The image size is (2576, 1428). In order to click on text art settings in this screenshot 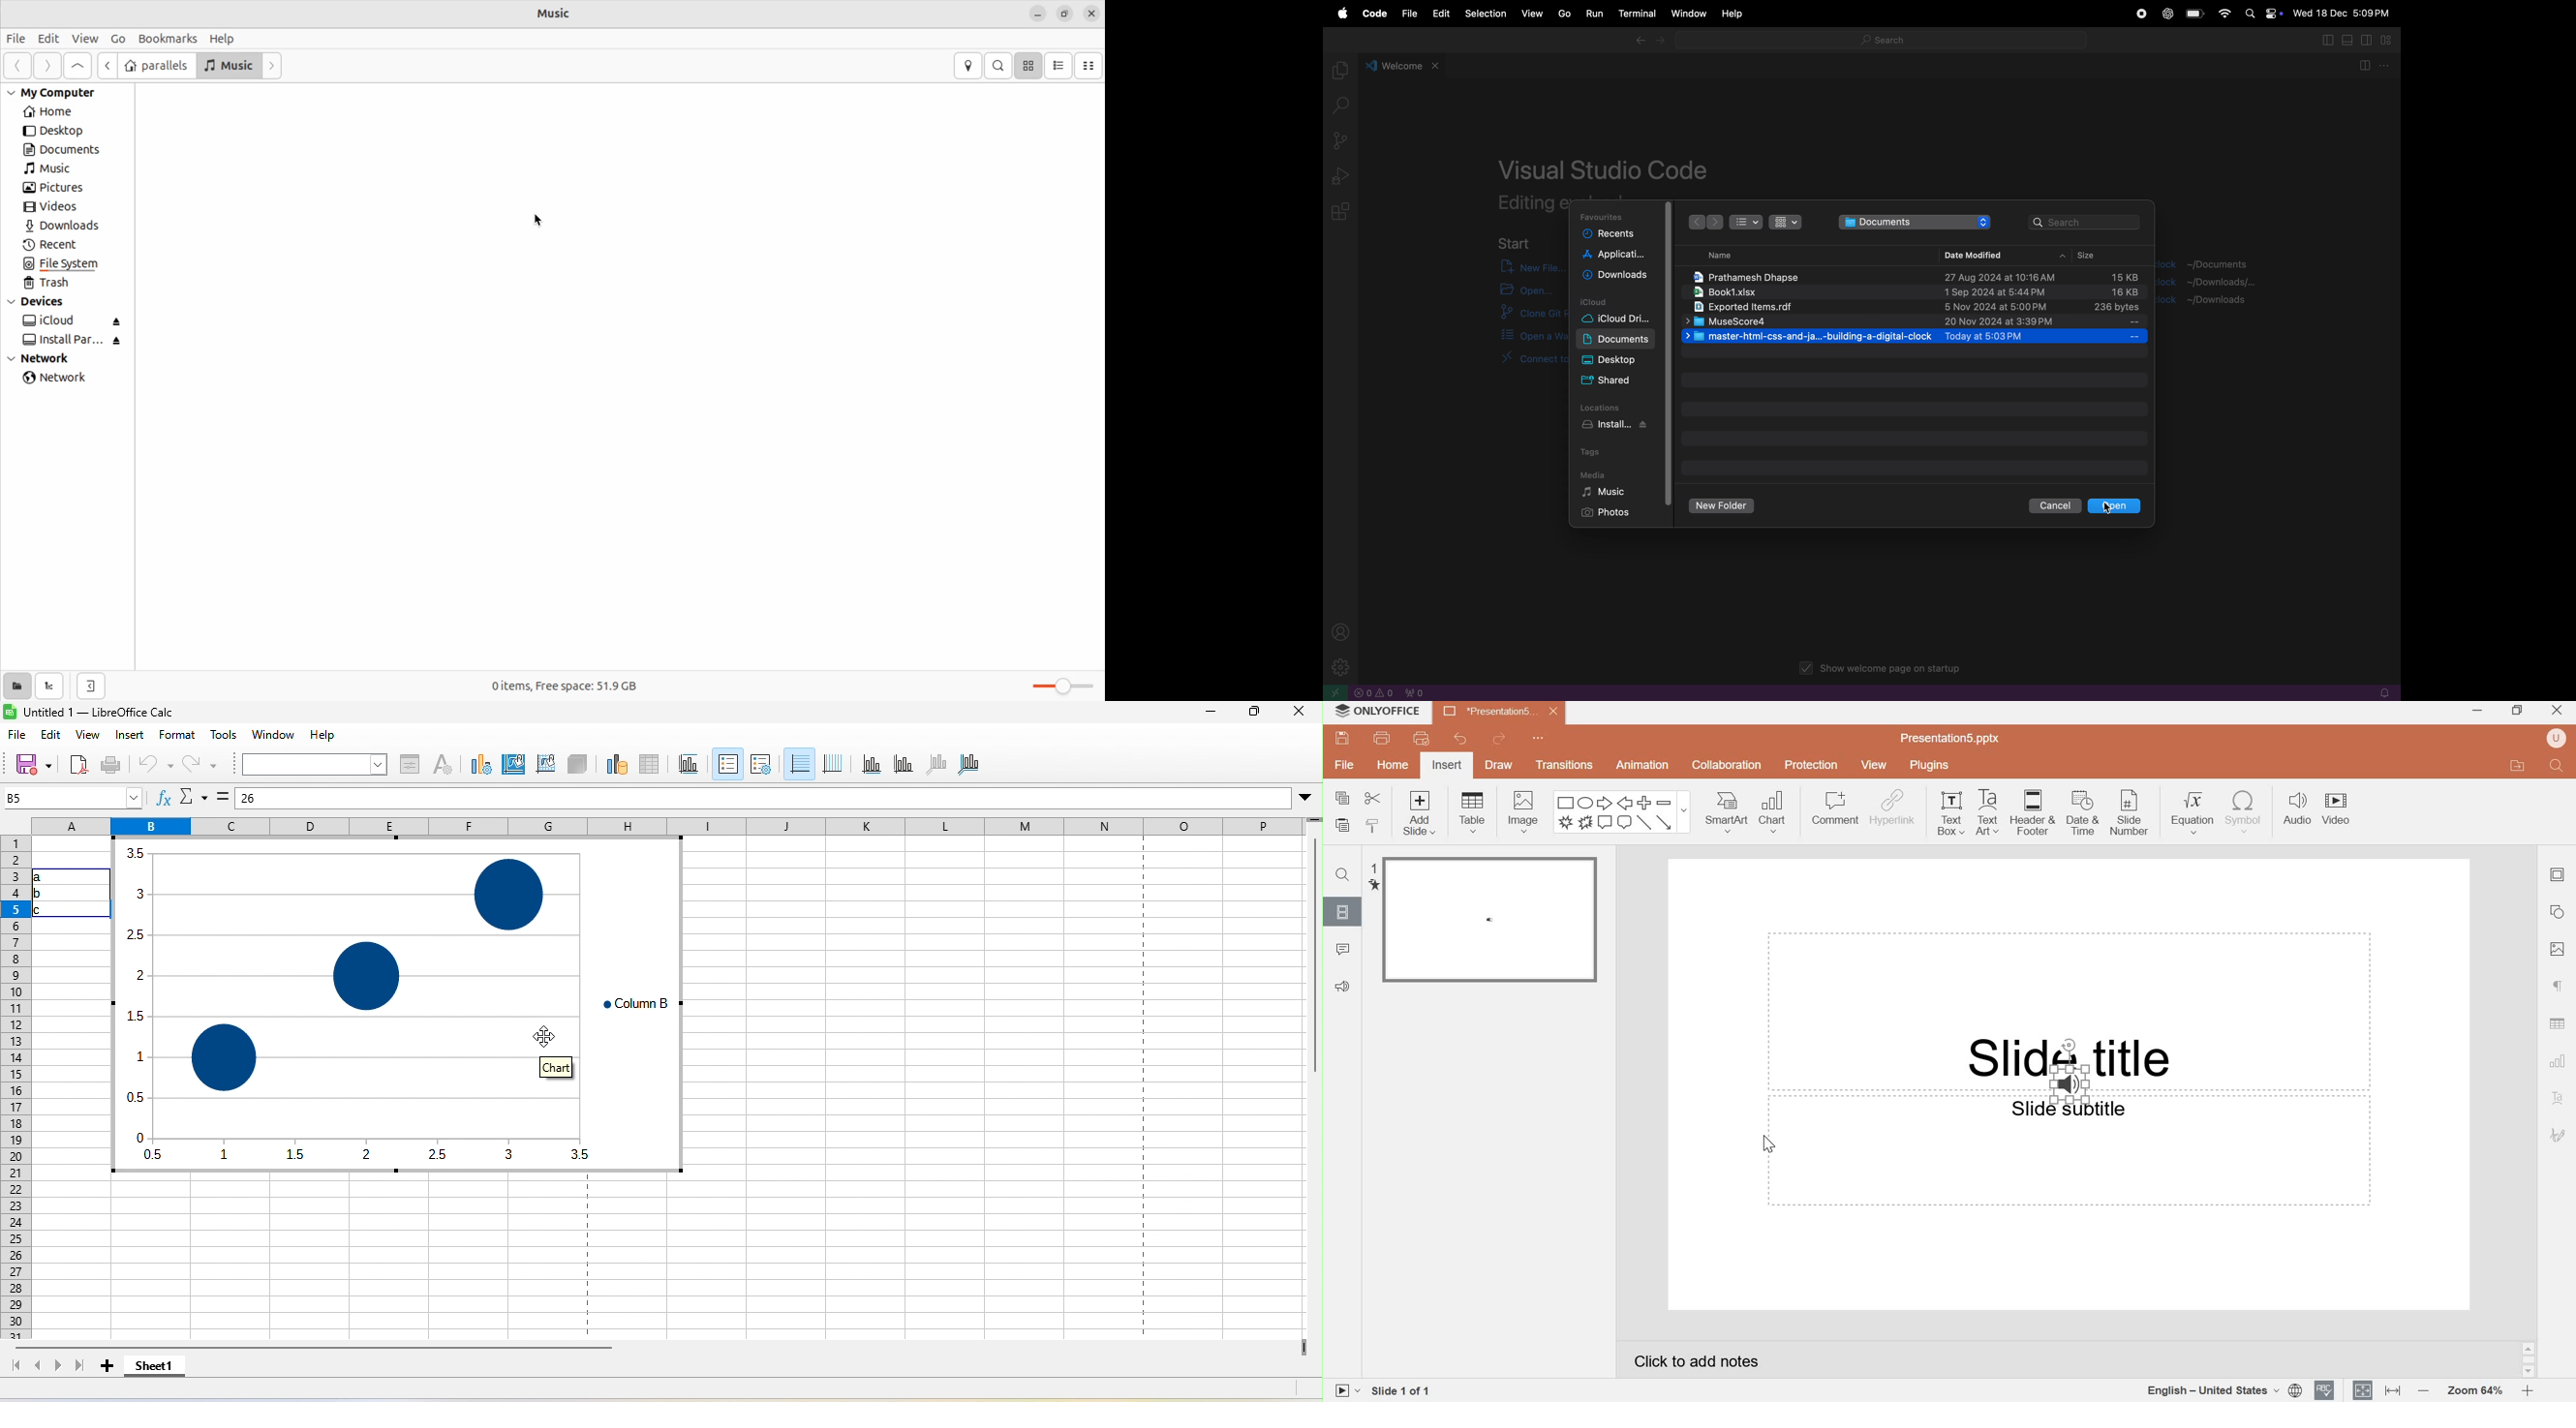, I will do `click(2556, 1099)`.